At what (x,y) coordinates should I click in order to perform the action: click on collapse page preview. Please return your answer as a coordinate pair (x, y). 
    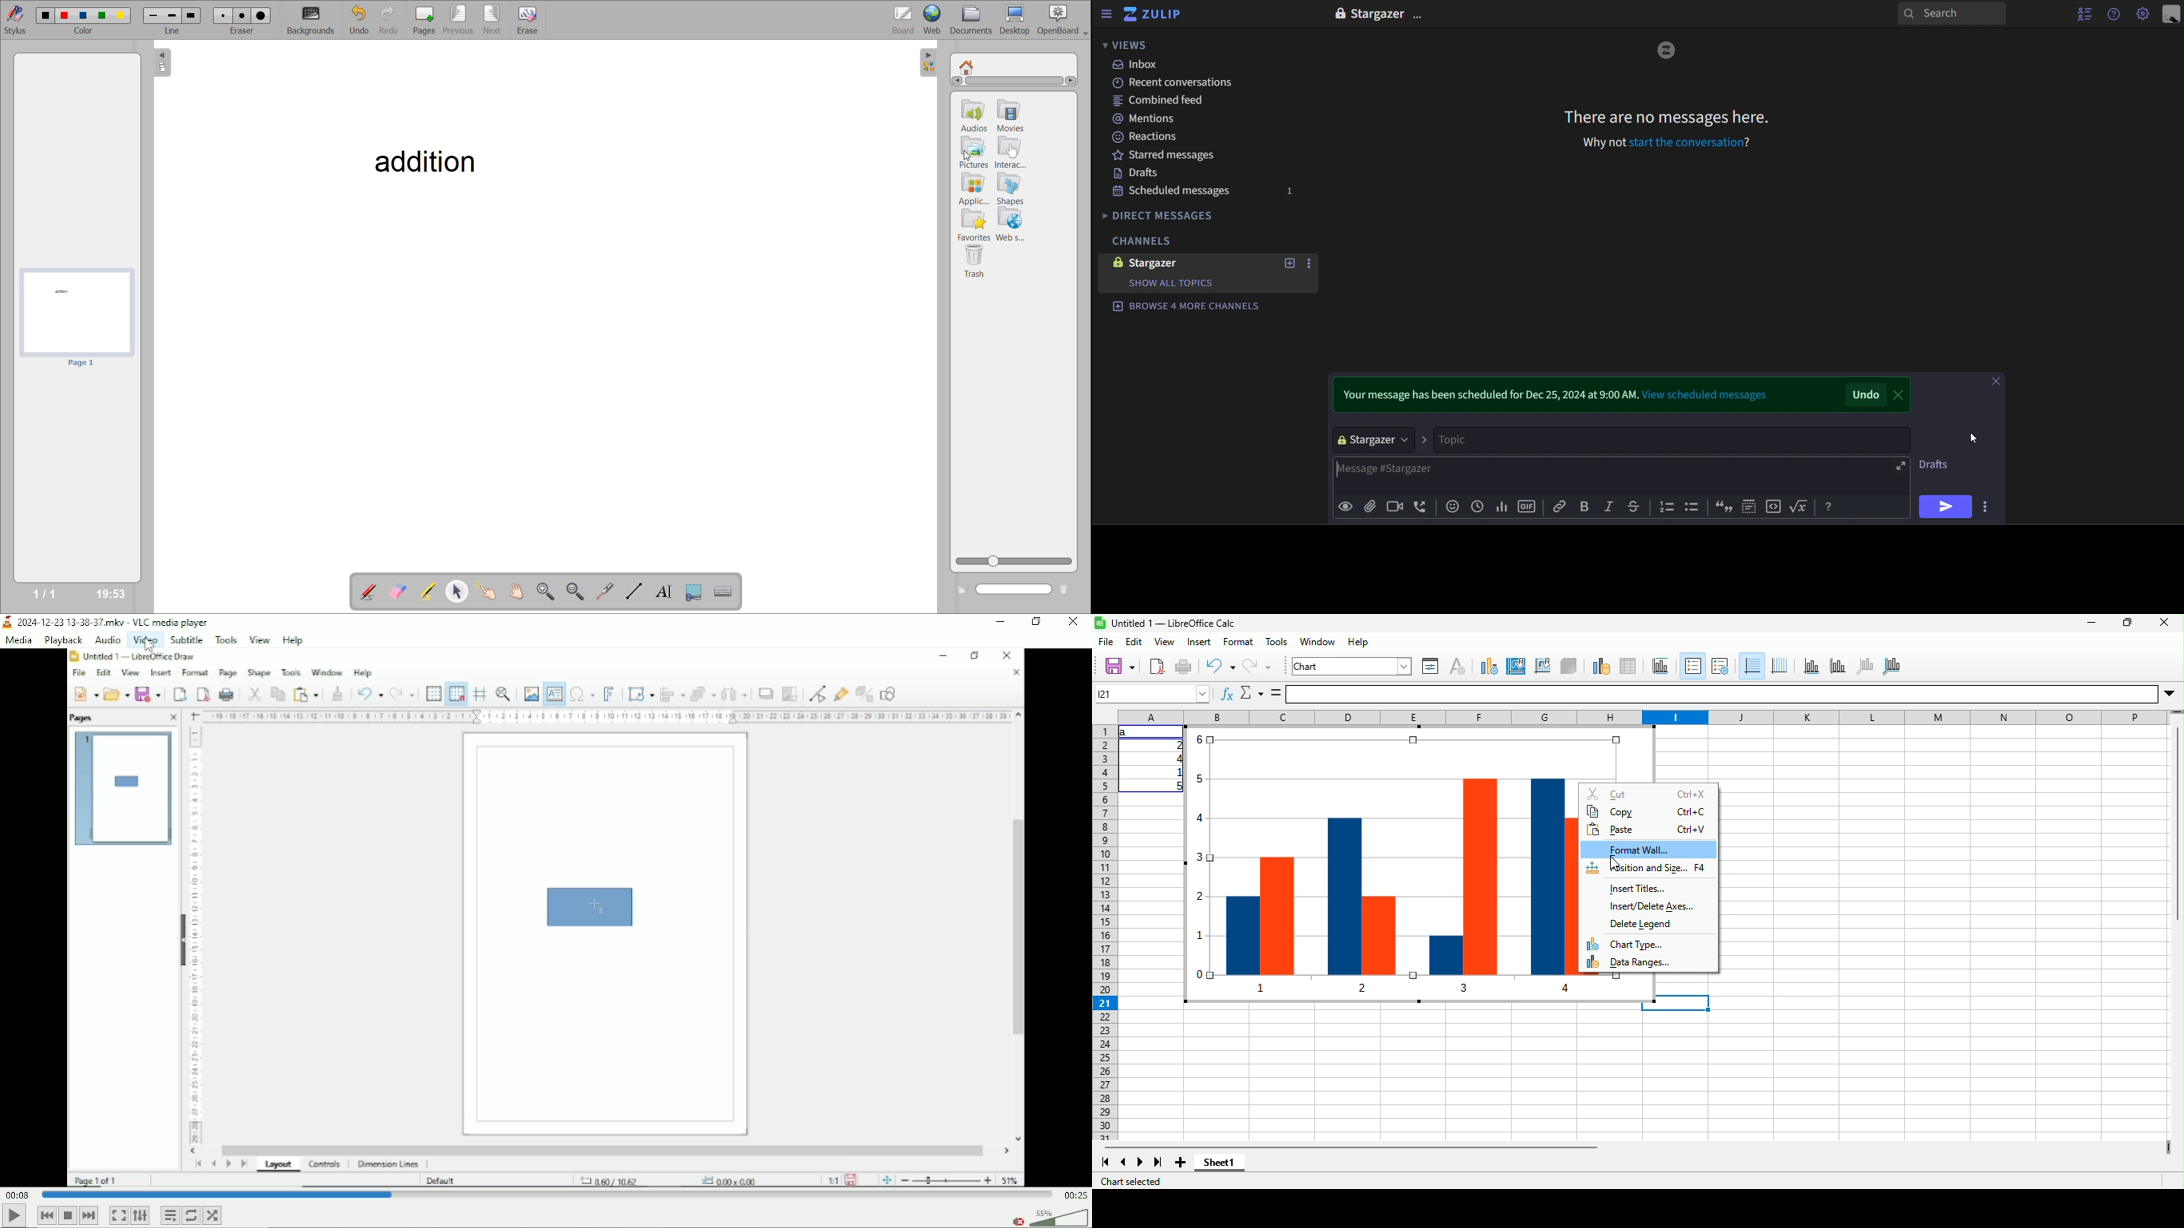
    Looking at the image, I should click on (164, 63).